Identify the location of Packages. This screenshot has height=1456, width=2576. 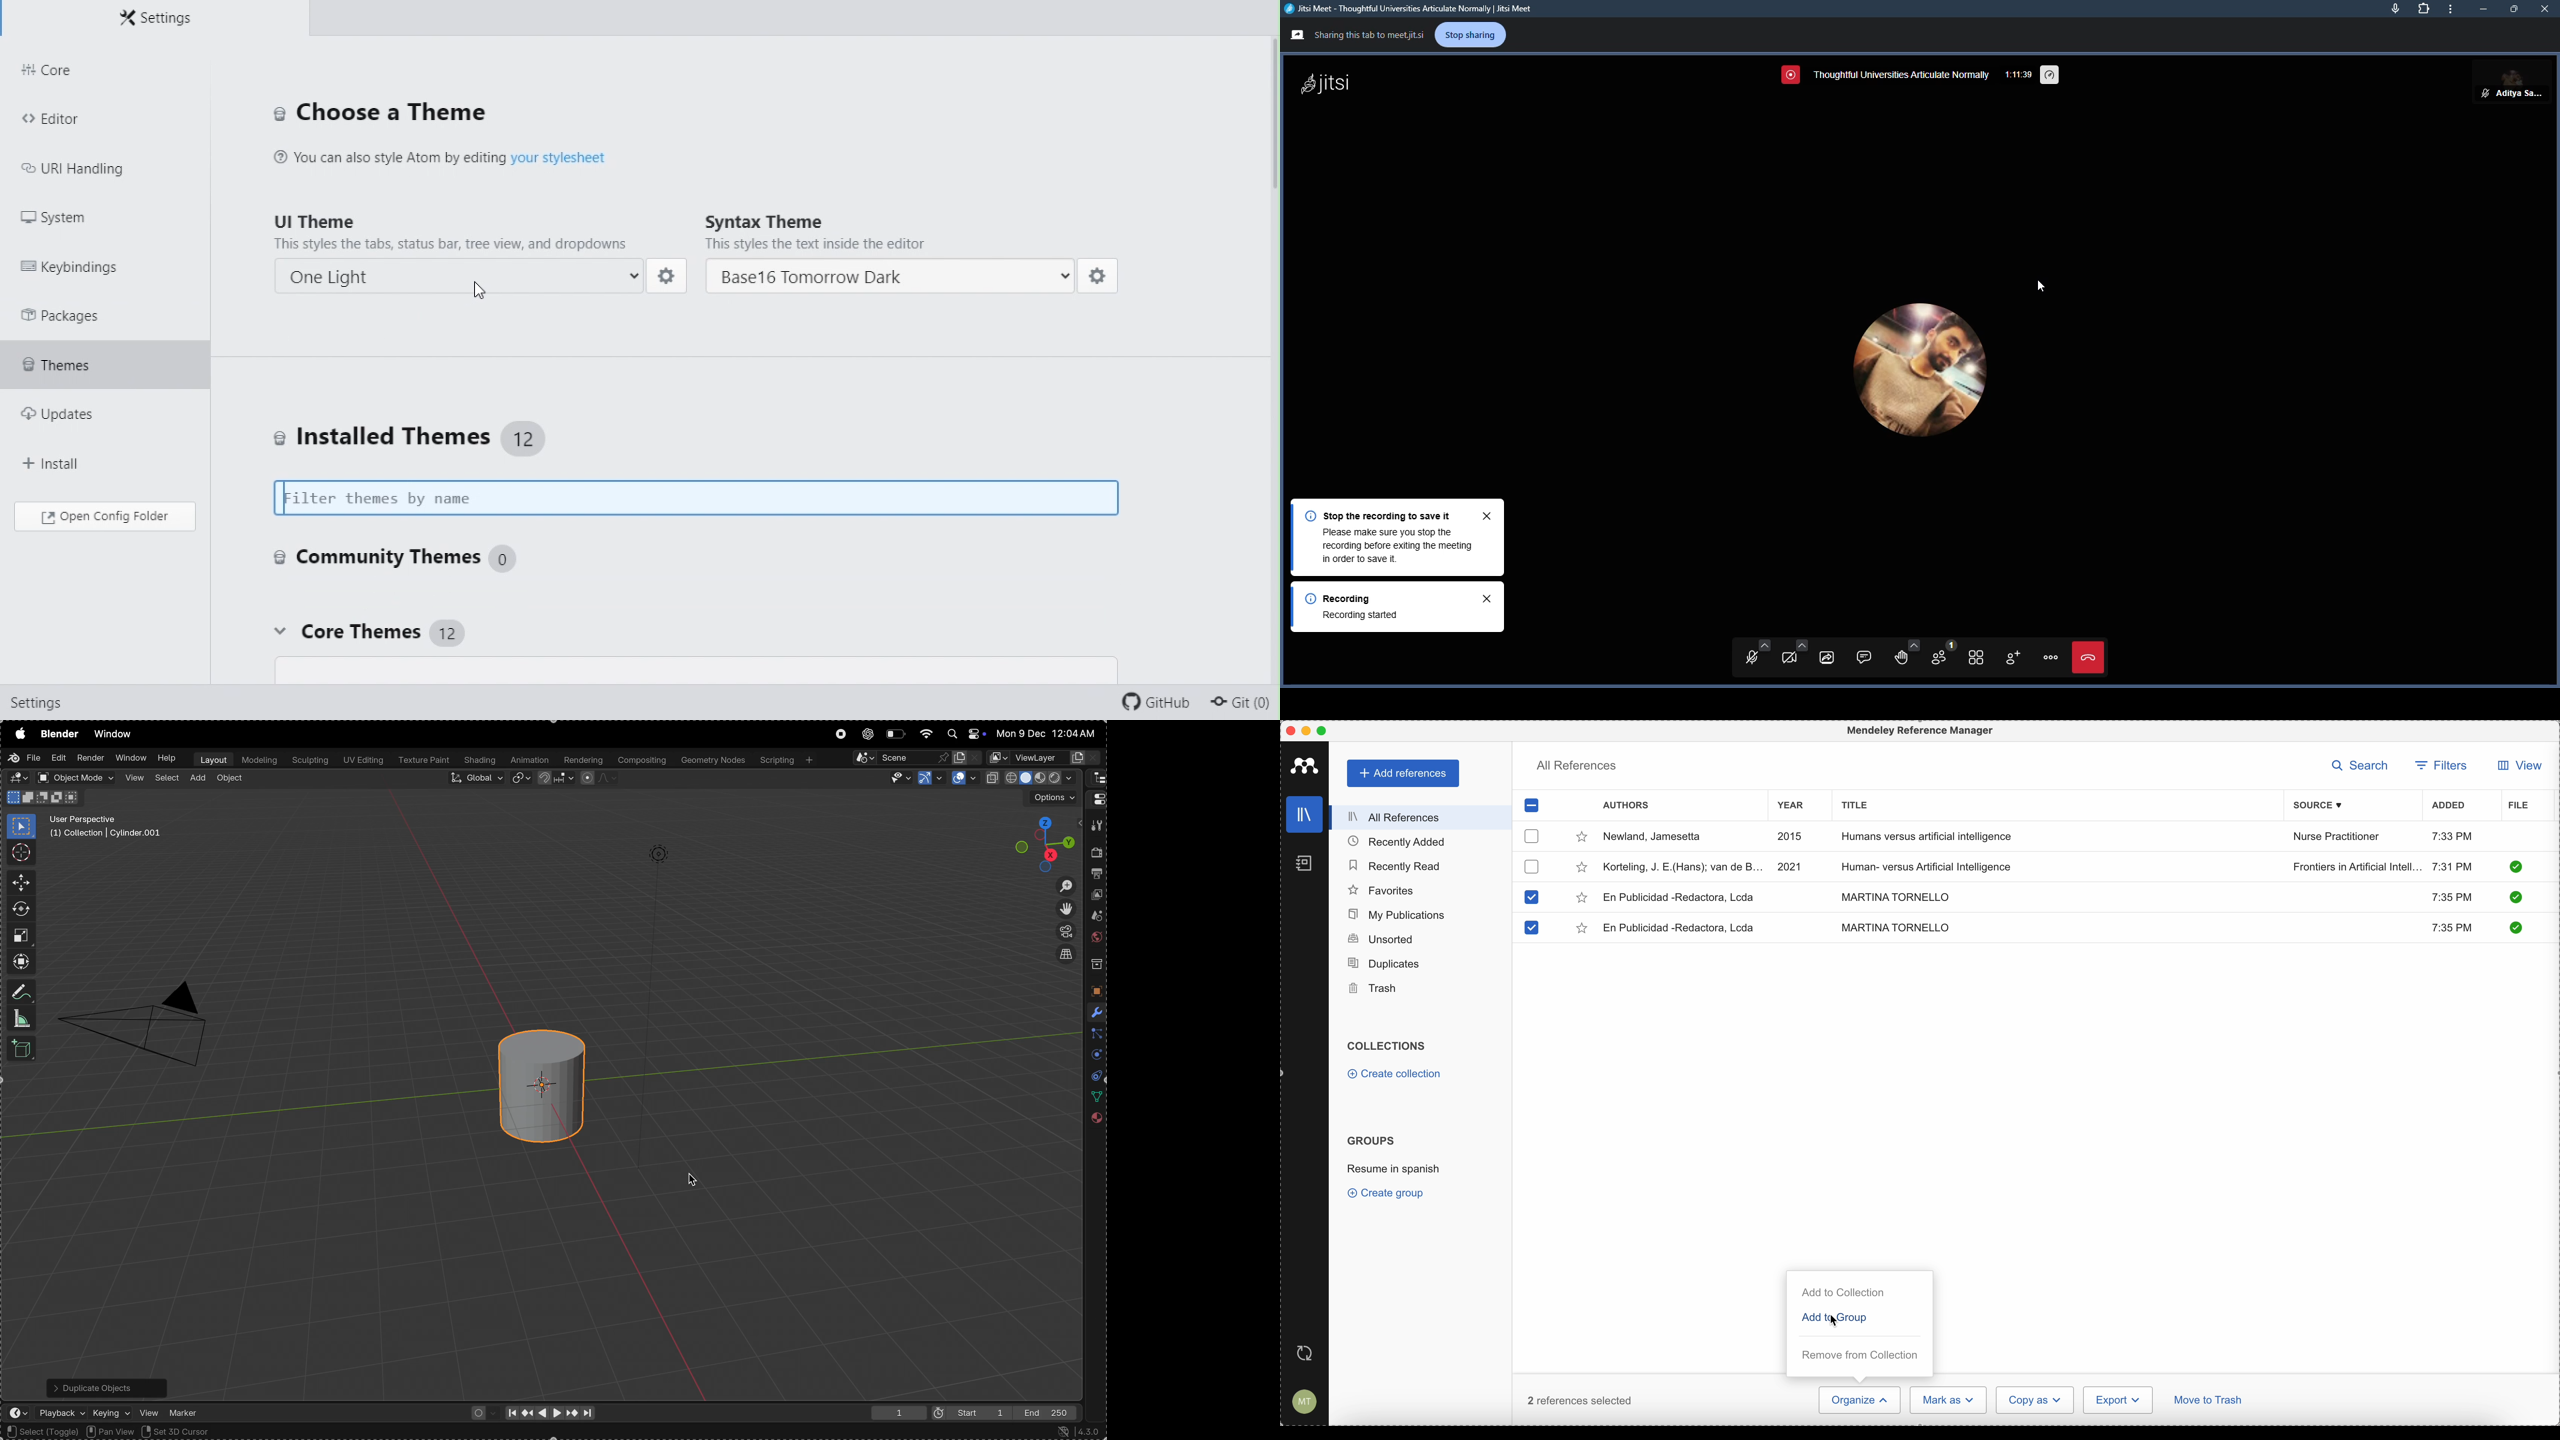
(80, 314).